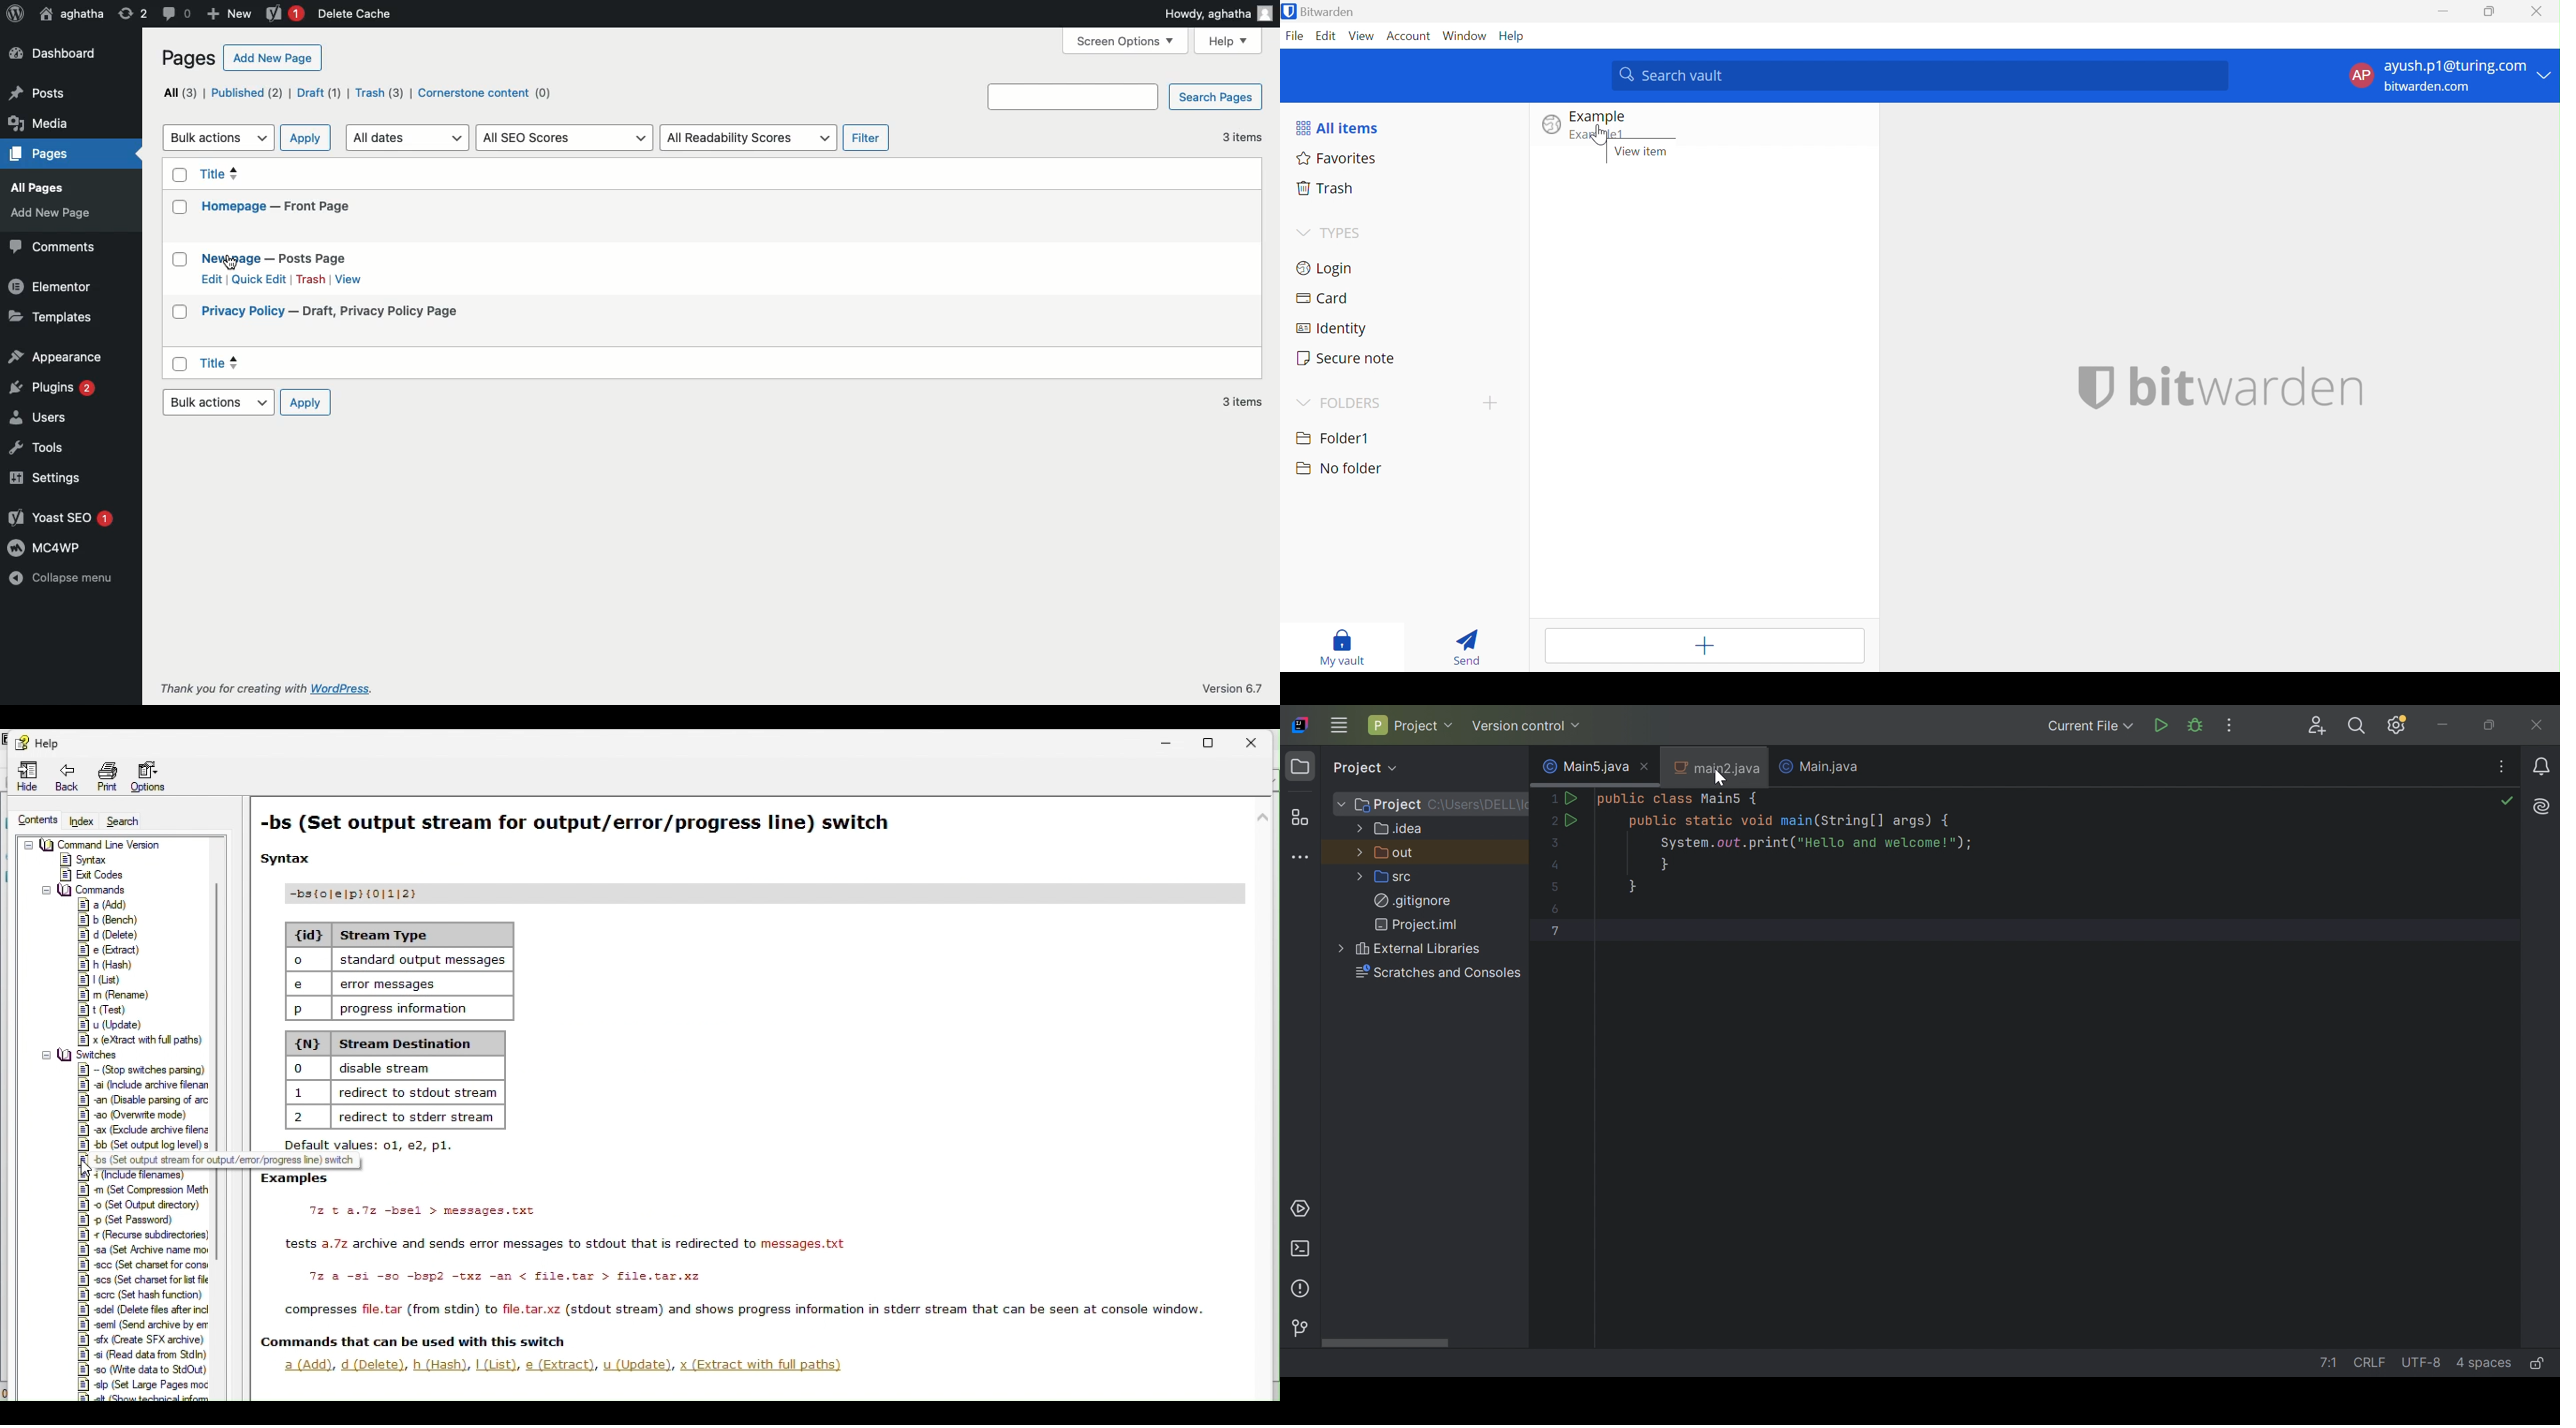 The height and width of the screenshot is (1428, 2576). Describe the element at coordinates (188, 59) in the screenshot. I see `Pages` at that location.